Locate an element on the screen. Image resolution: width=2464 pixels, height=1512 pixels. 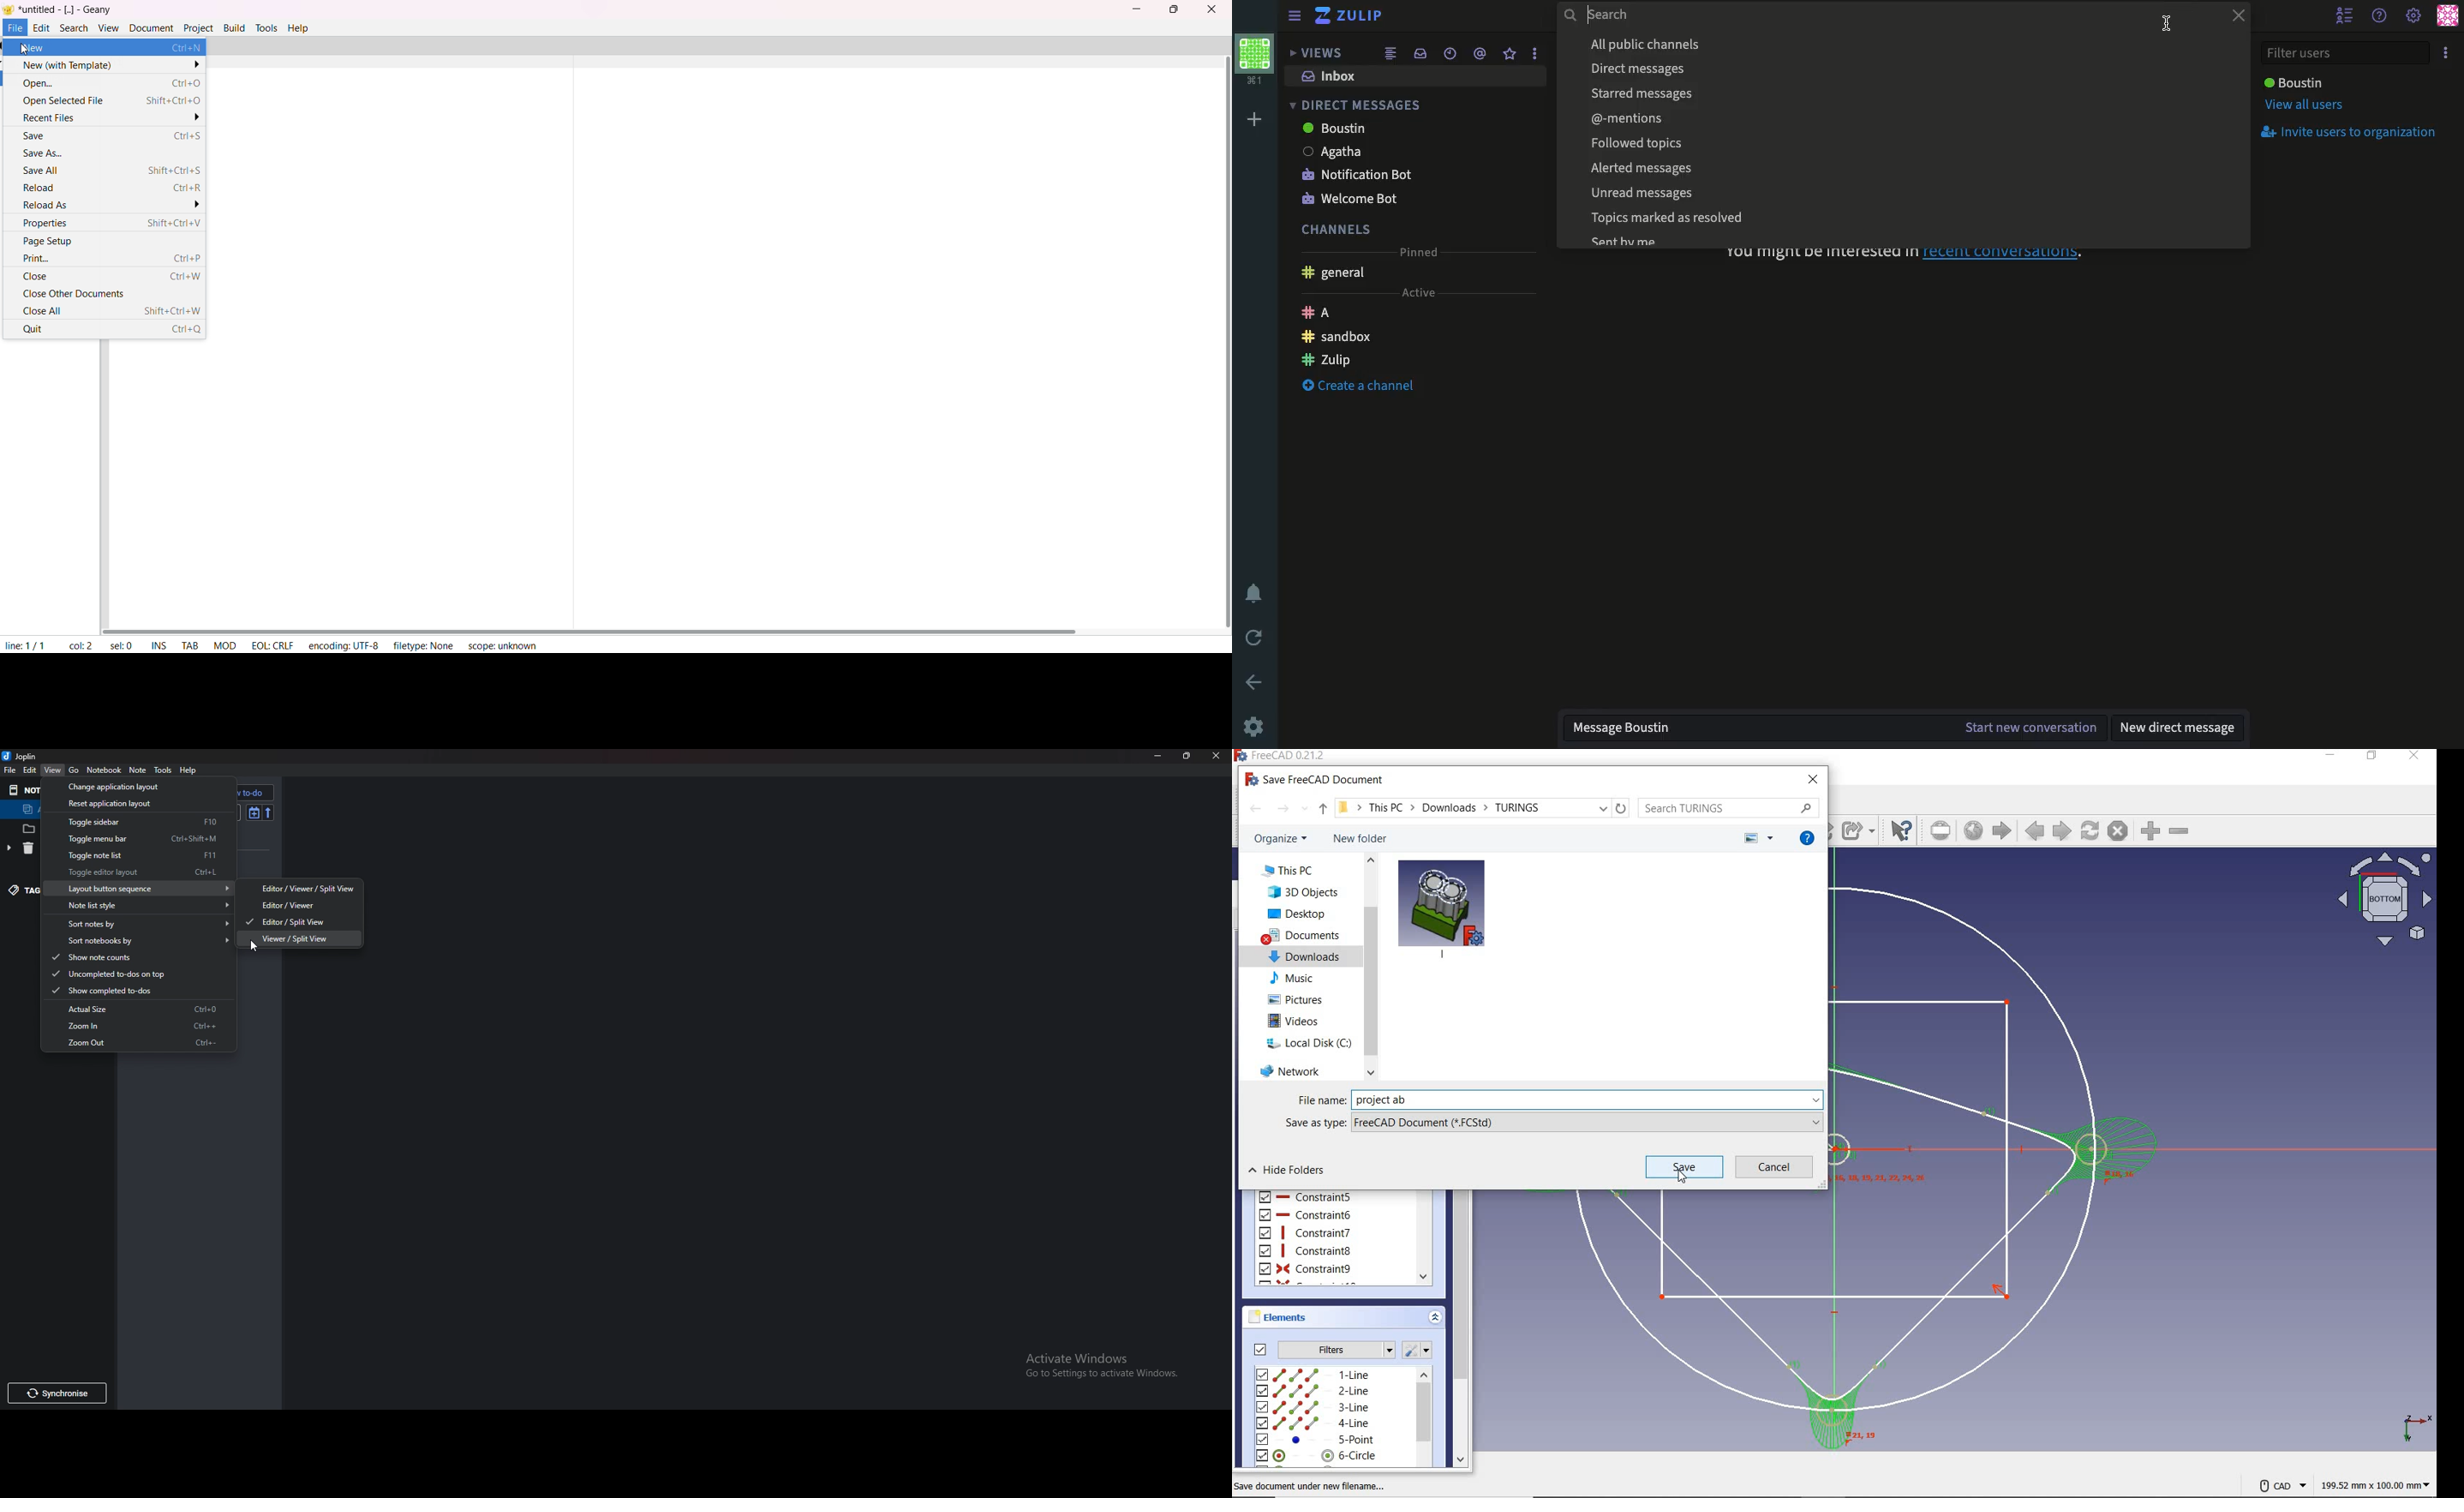
save document under new filename is located at coordinates (1312, 1485).